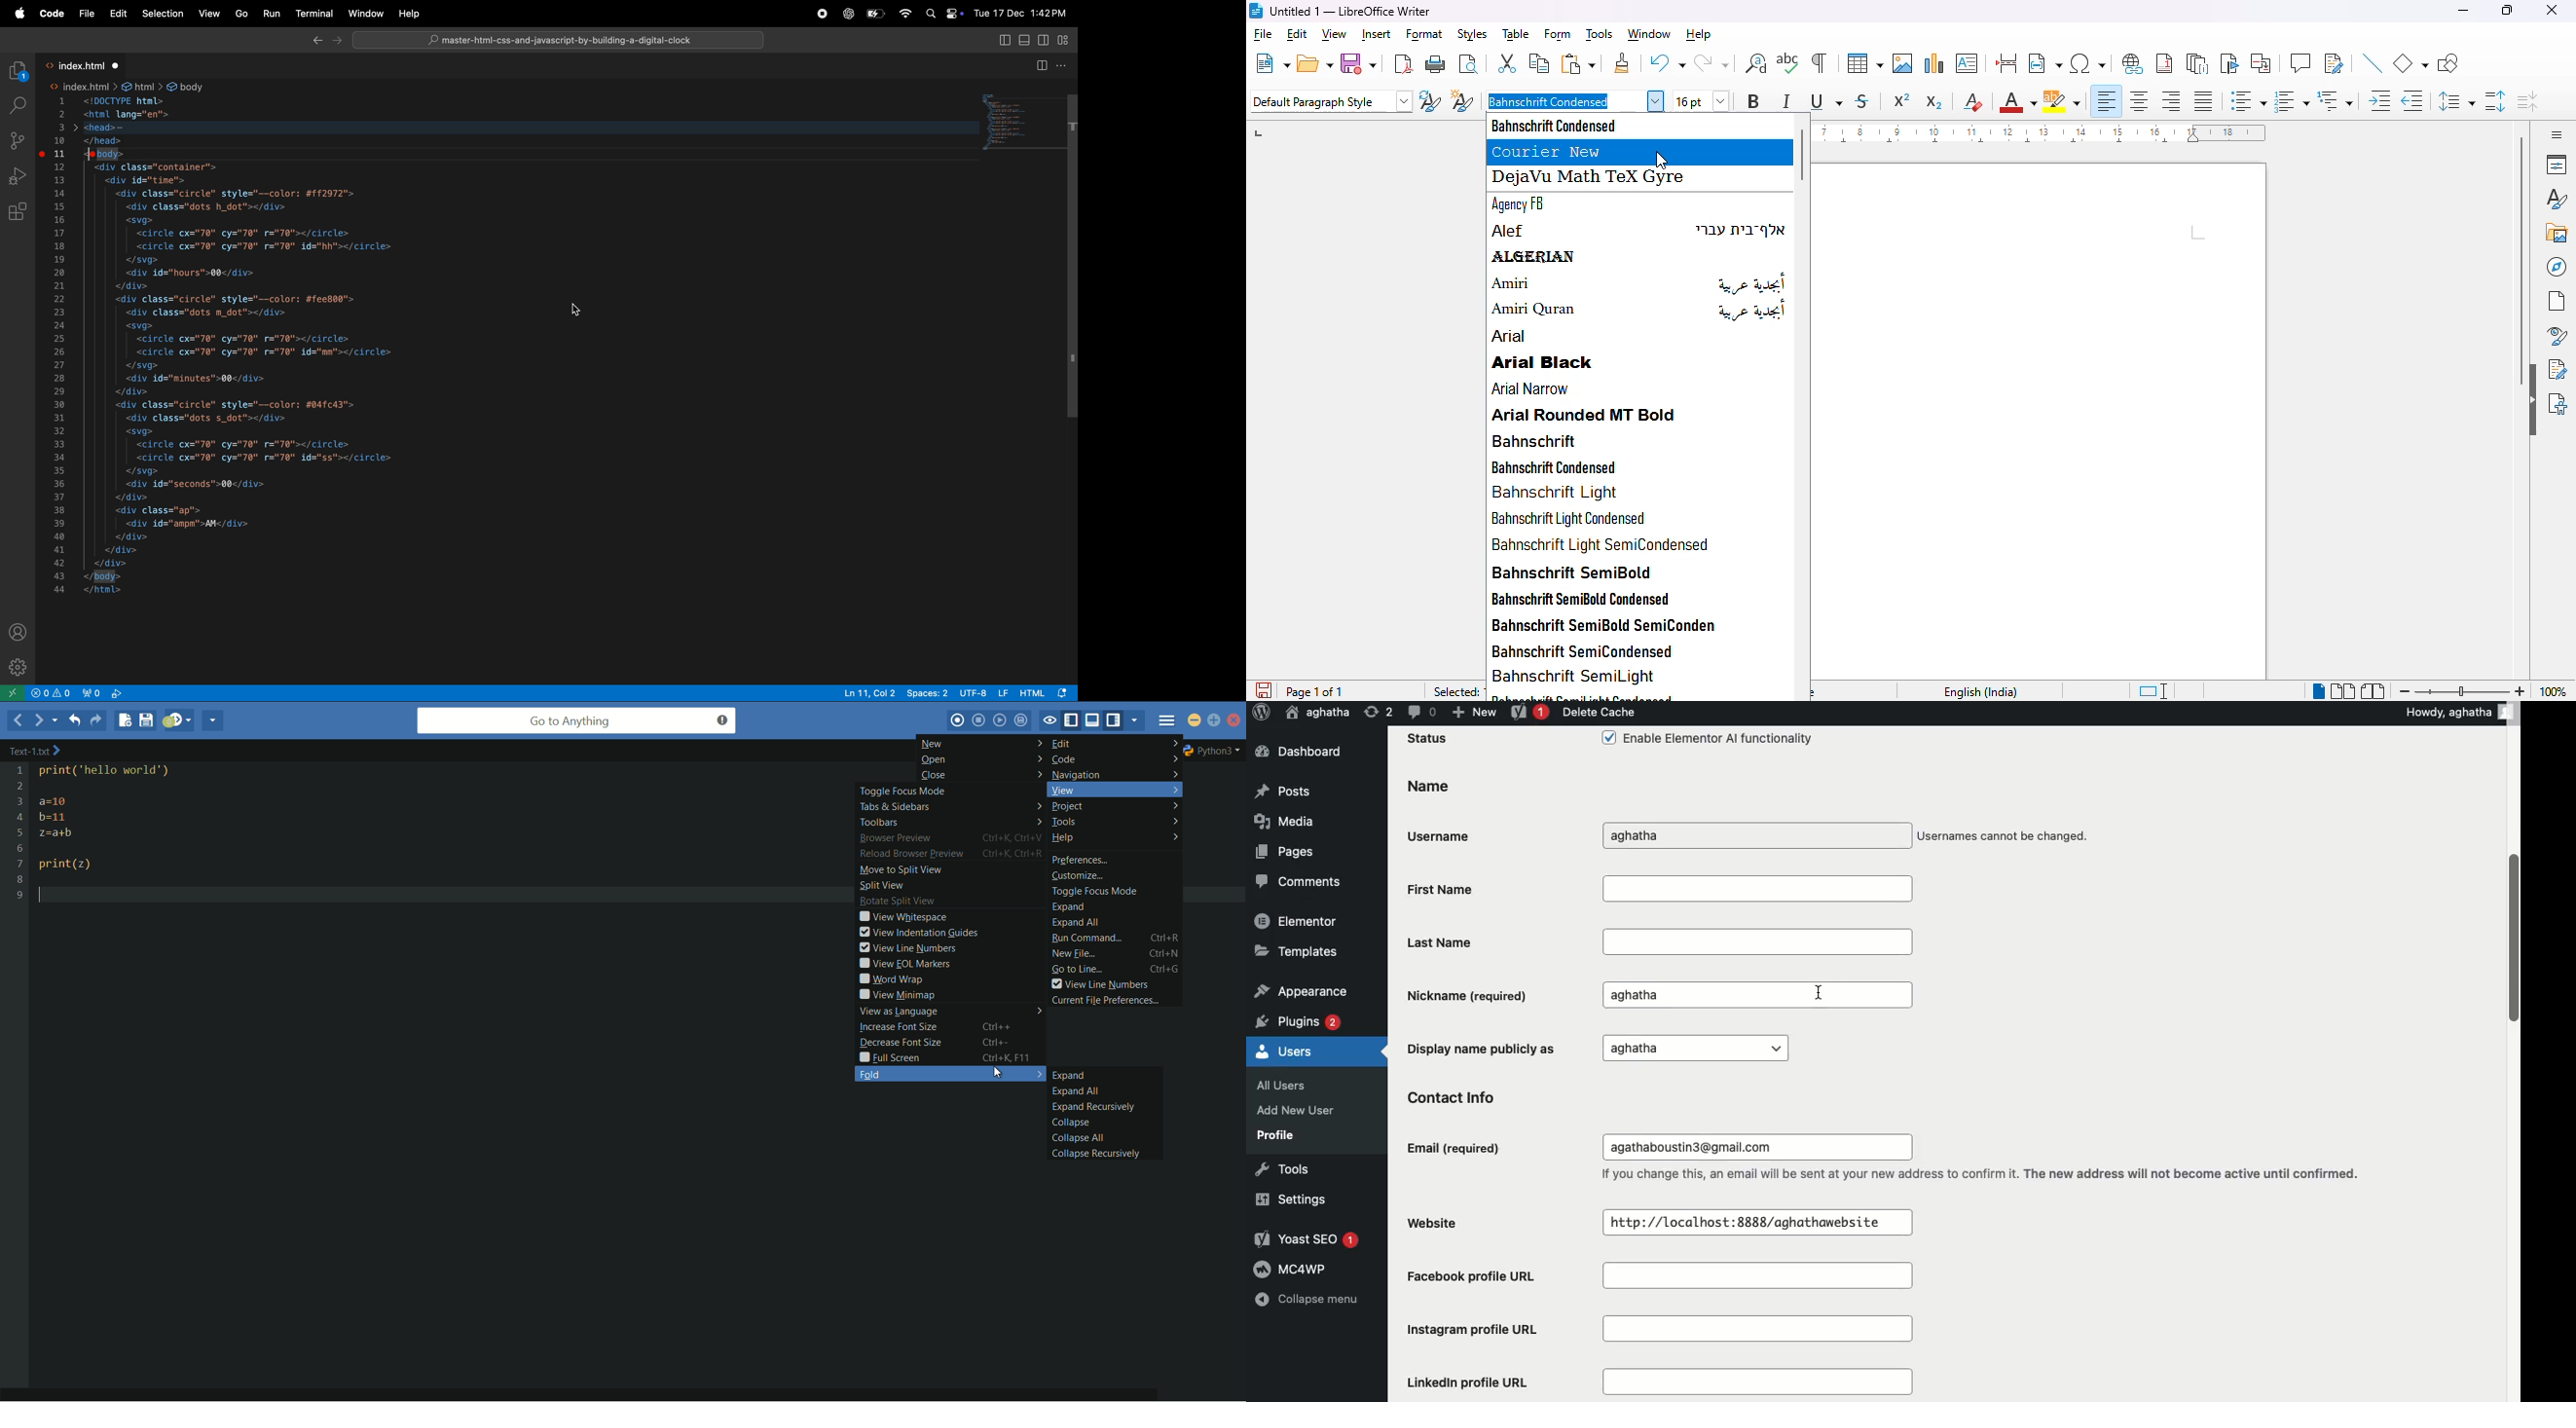 This screenshot has height=1428, width=2576. Describe the element at coordinates (87, 14) in the screenshot. I see `File` at that location.